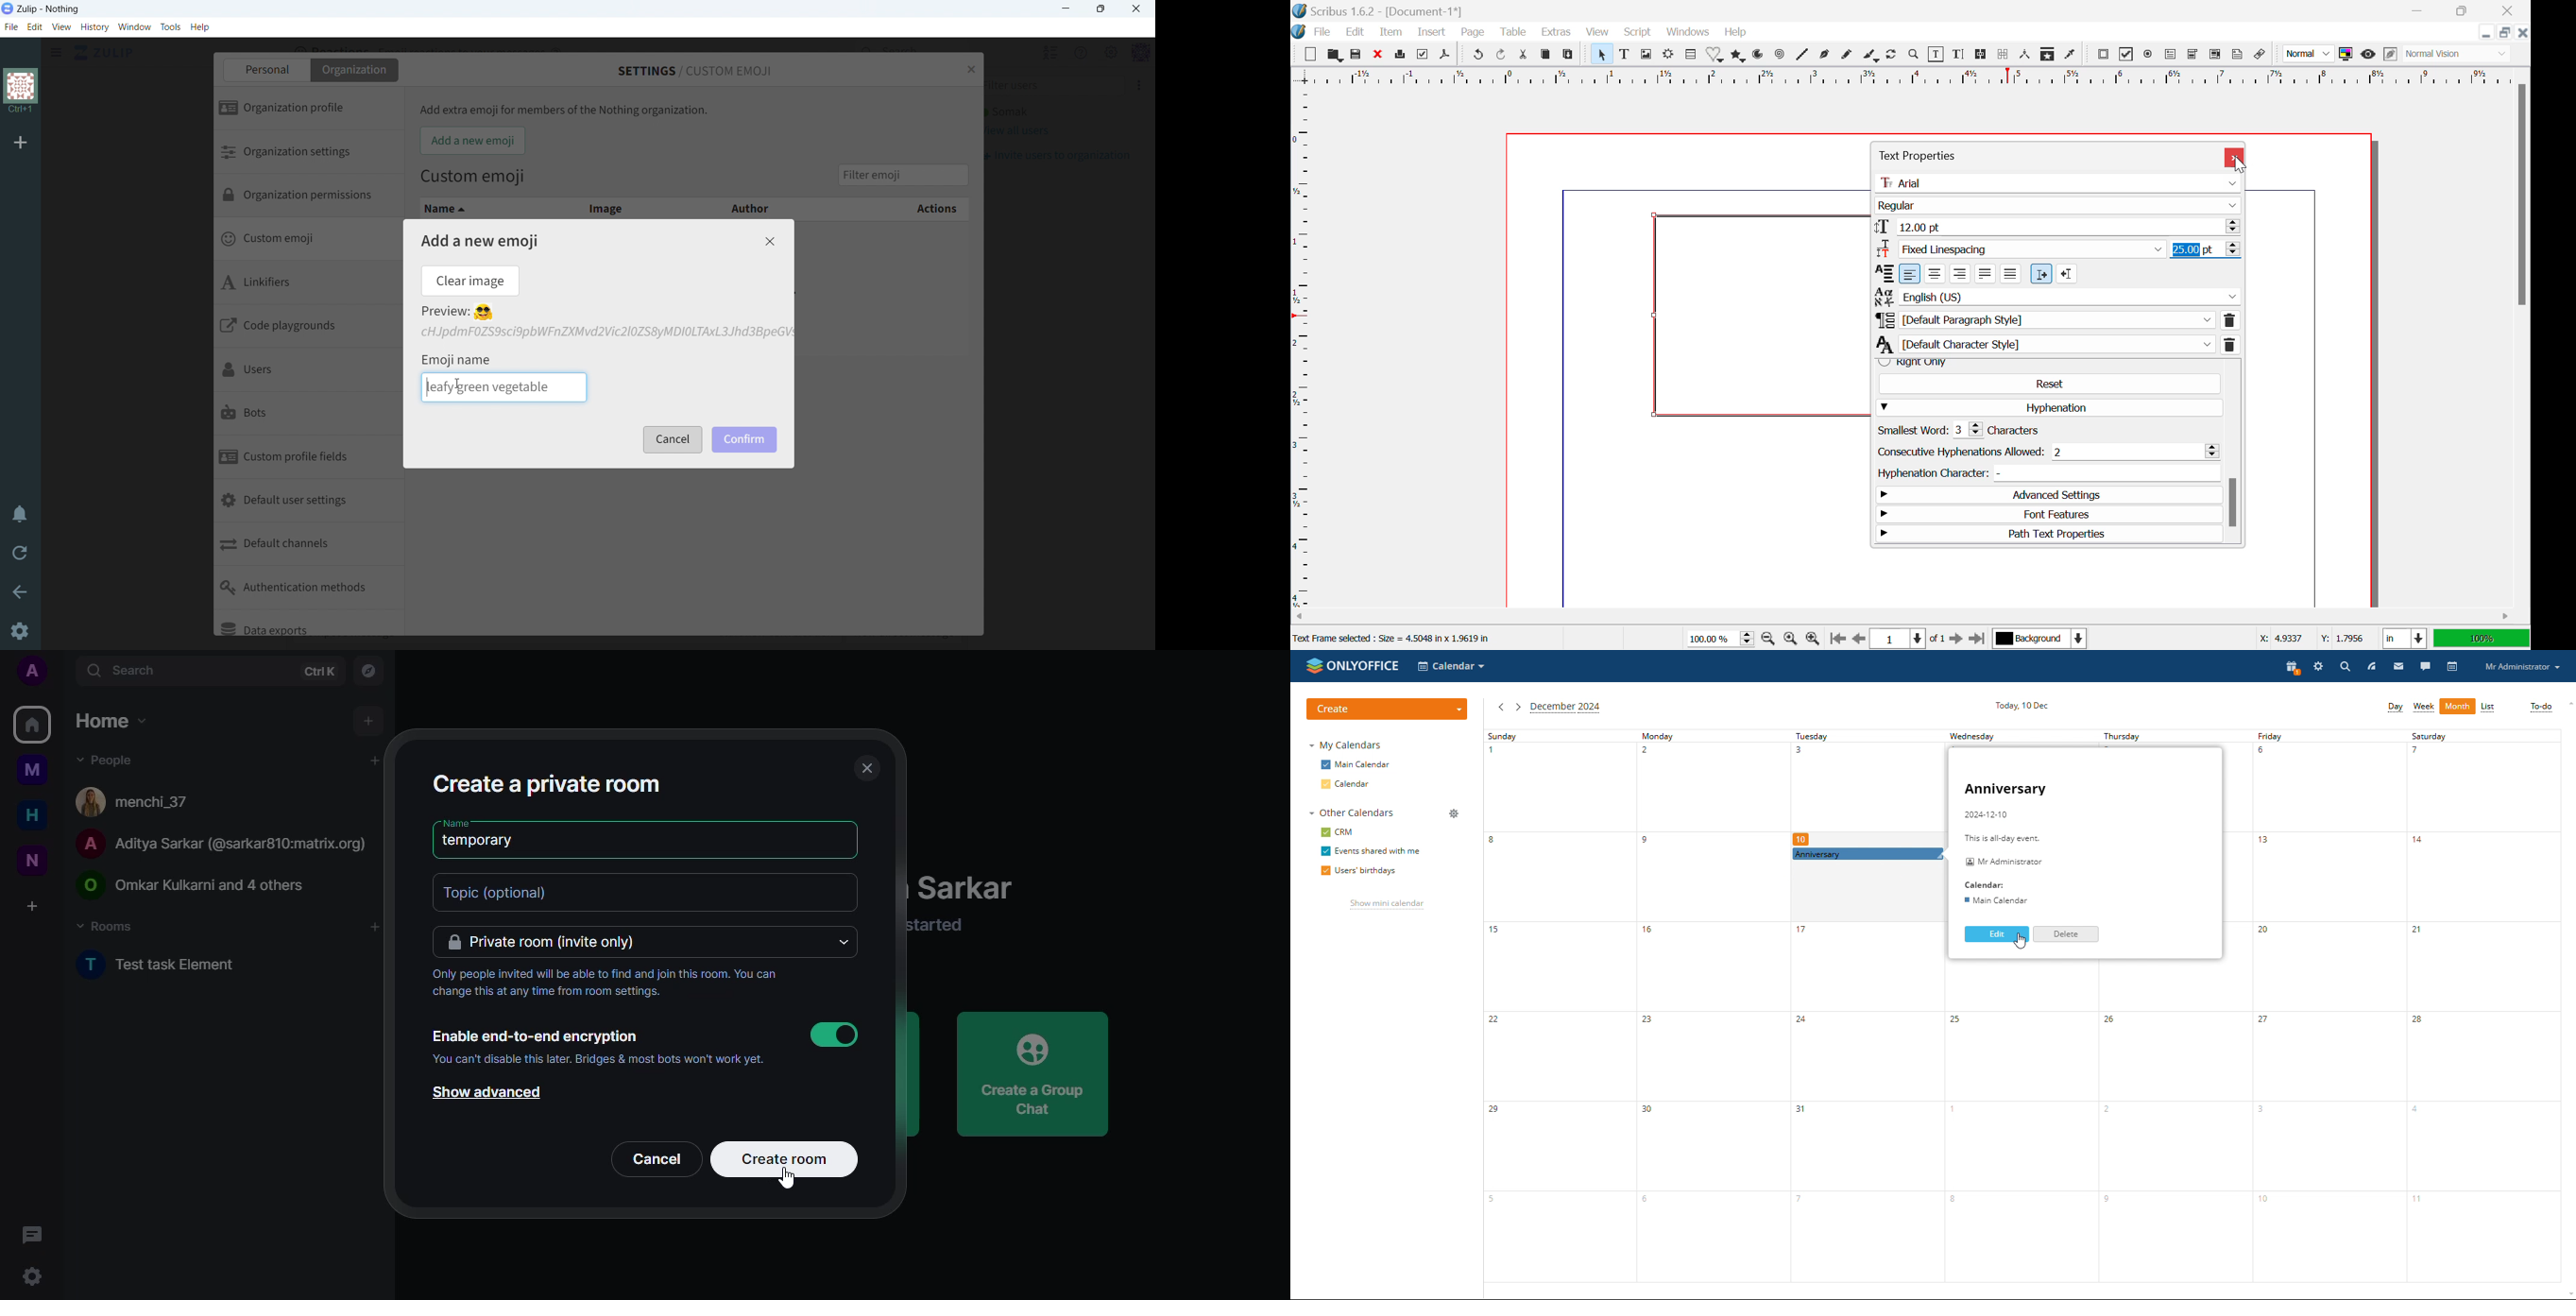 The height and width of the screenshot is (1316, 2576). Describe the element at coordinates (309, 545) in the screenshot. I see `default channels` at that location.